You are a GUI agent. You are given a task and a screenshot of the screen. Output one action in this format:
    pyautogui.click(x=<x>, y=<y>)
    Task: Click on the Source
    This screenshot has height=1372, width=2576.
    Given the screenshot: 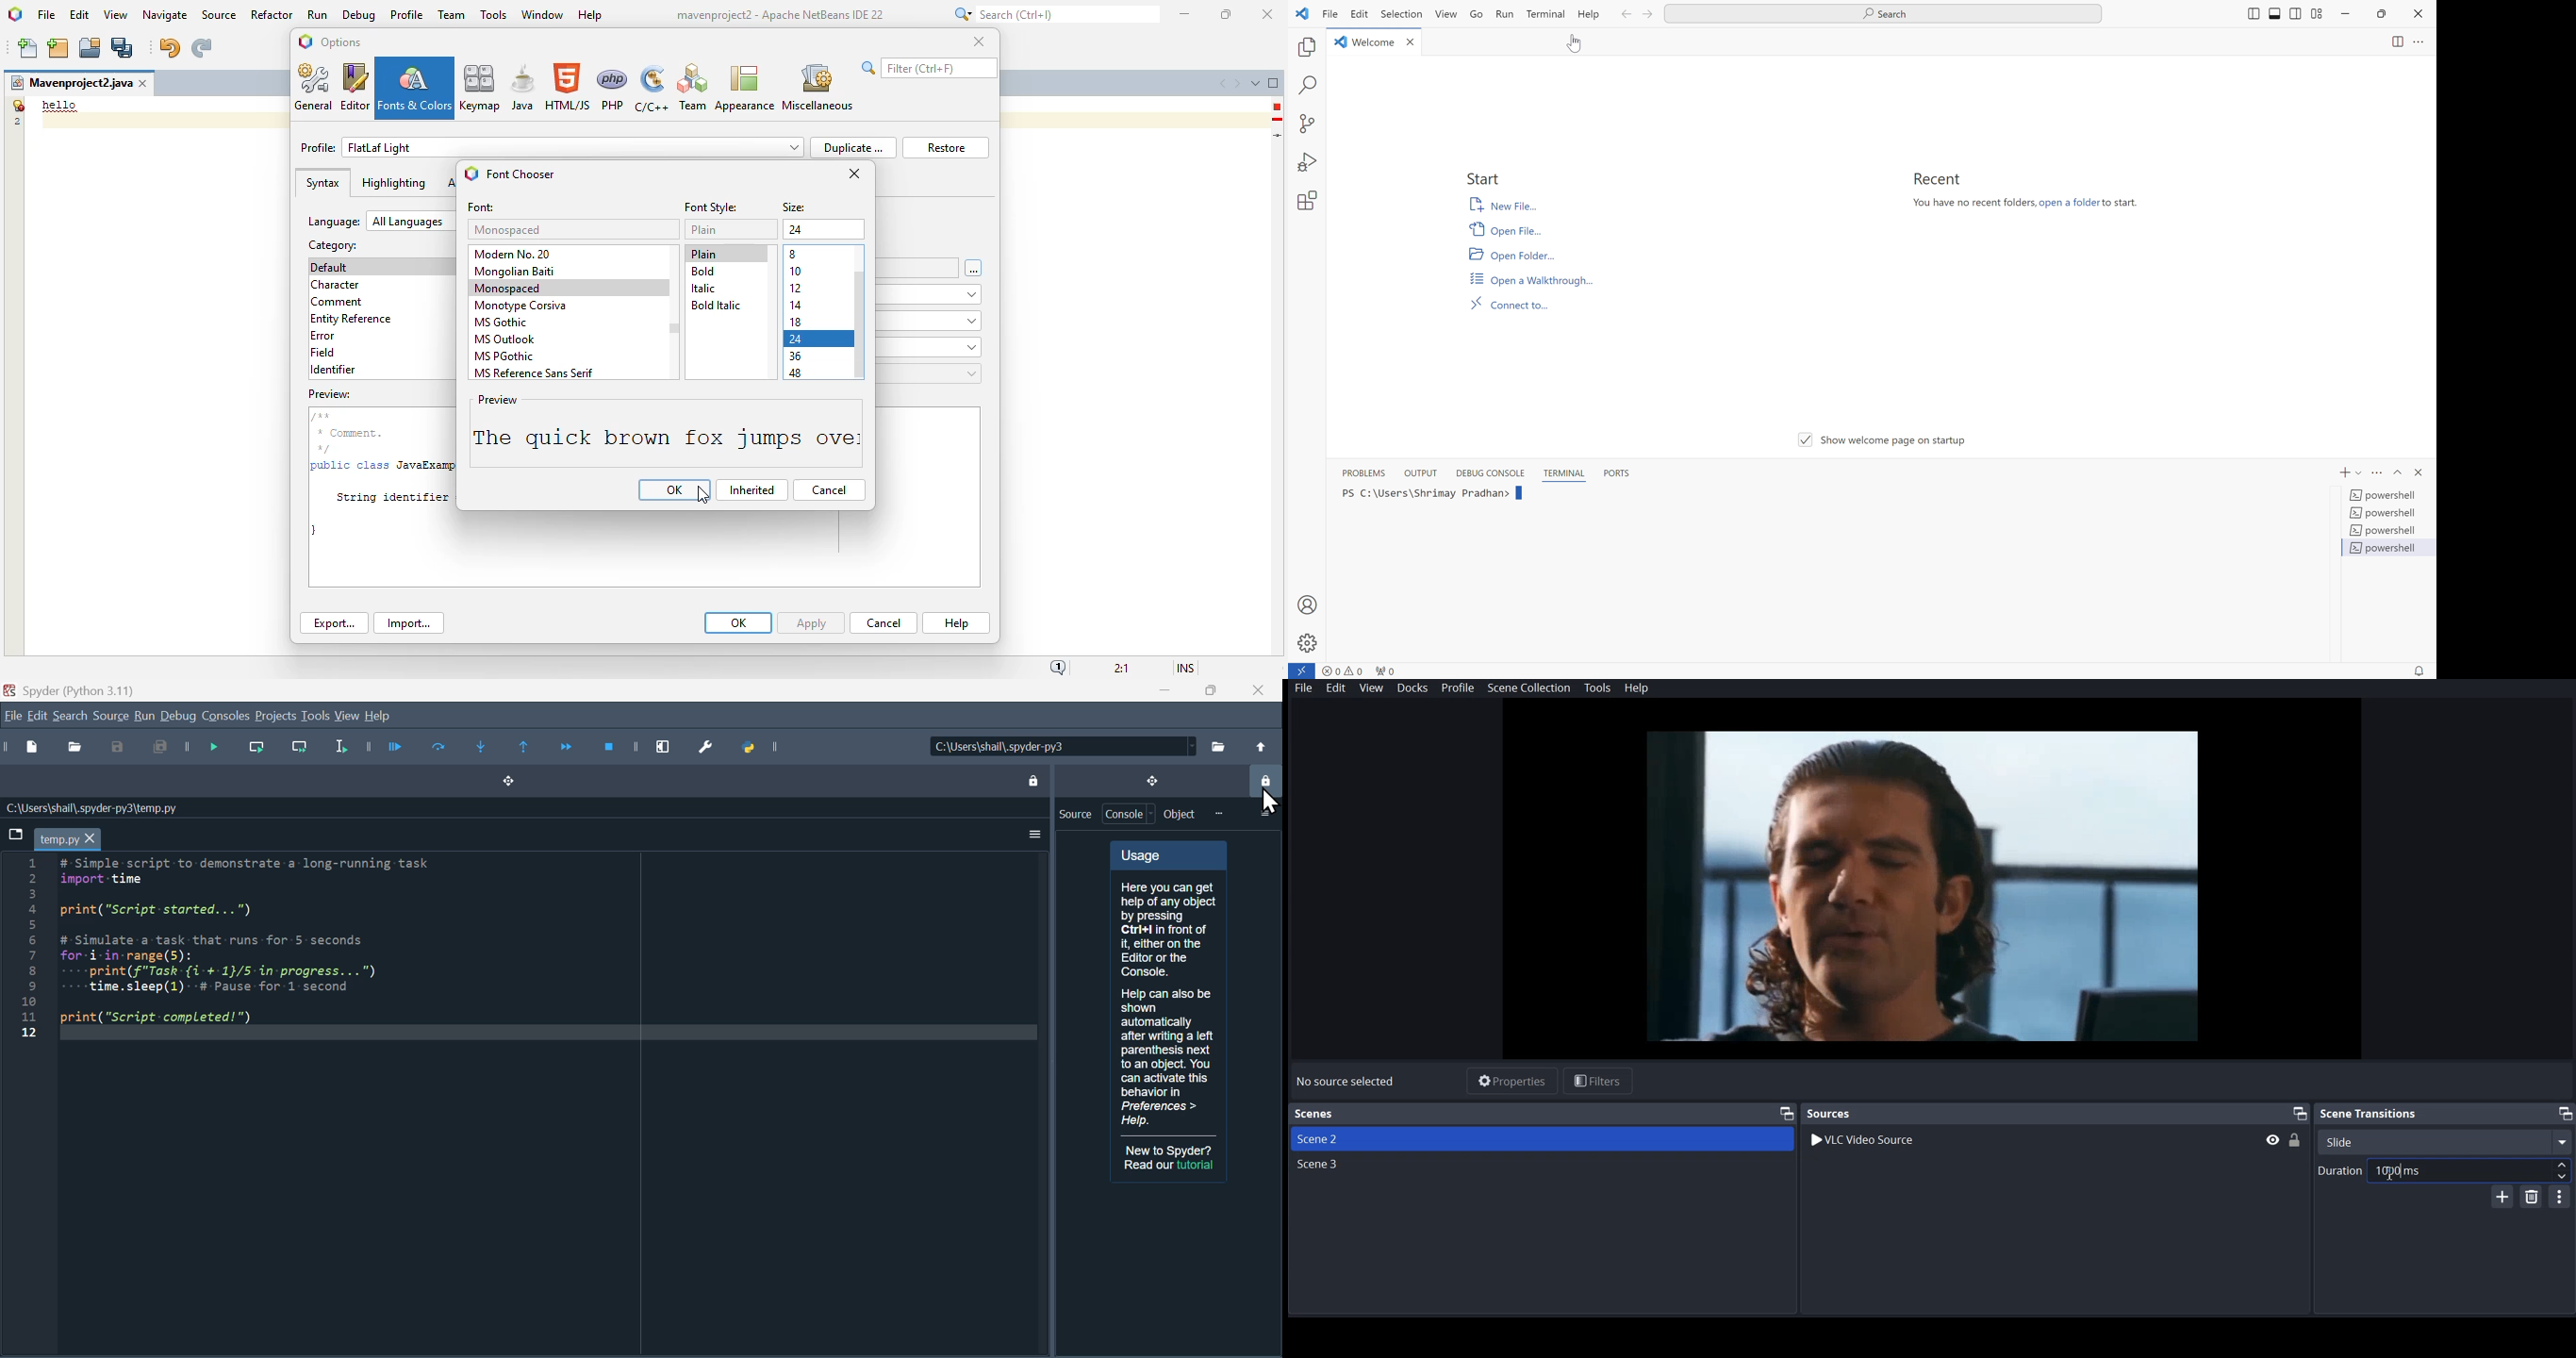 What is the action you would take?
    pyautogui.click(x=1075, y=814)
    